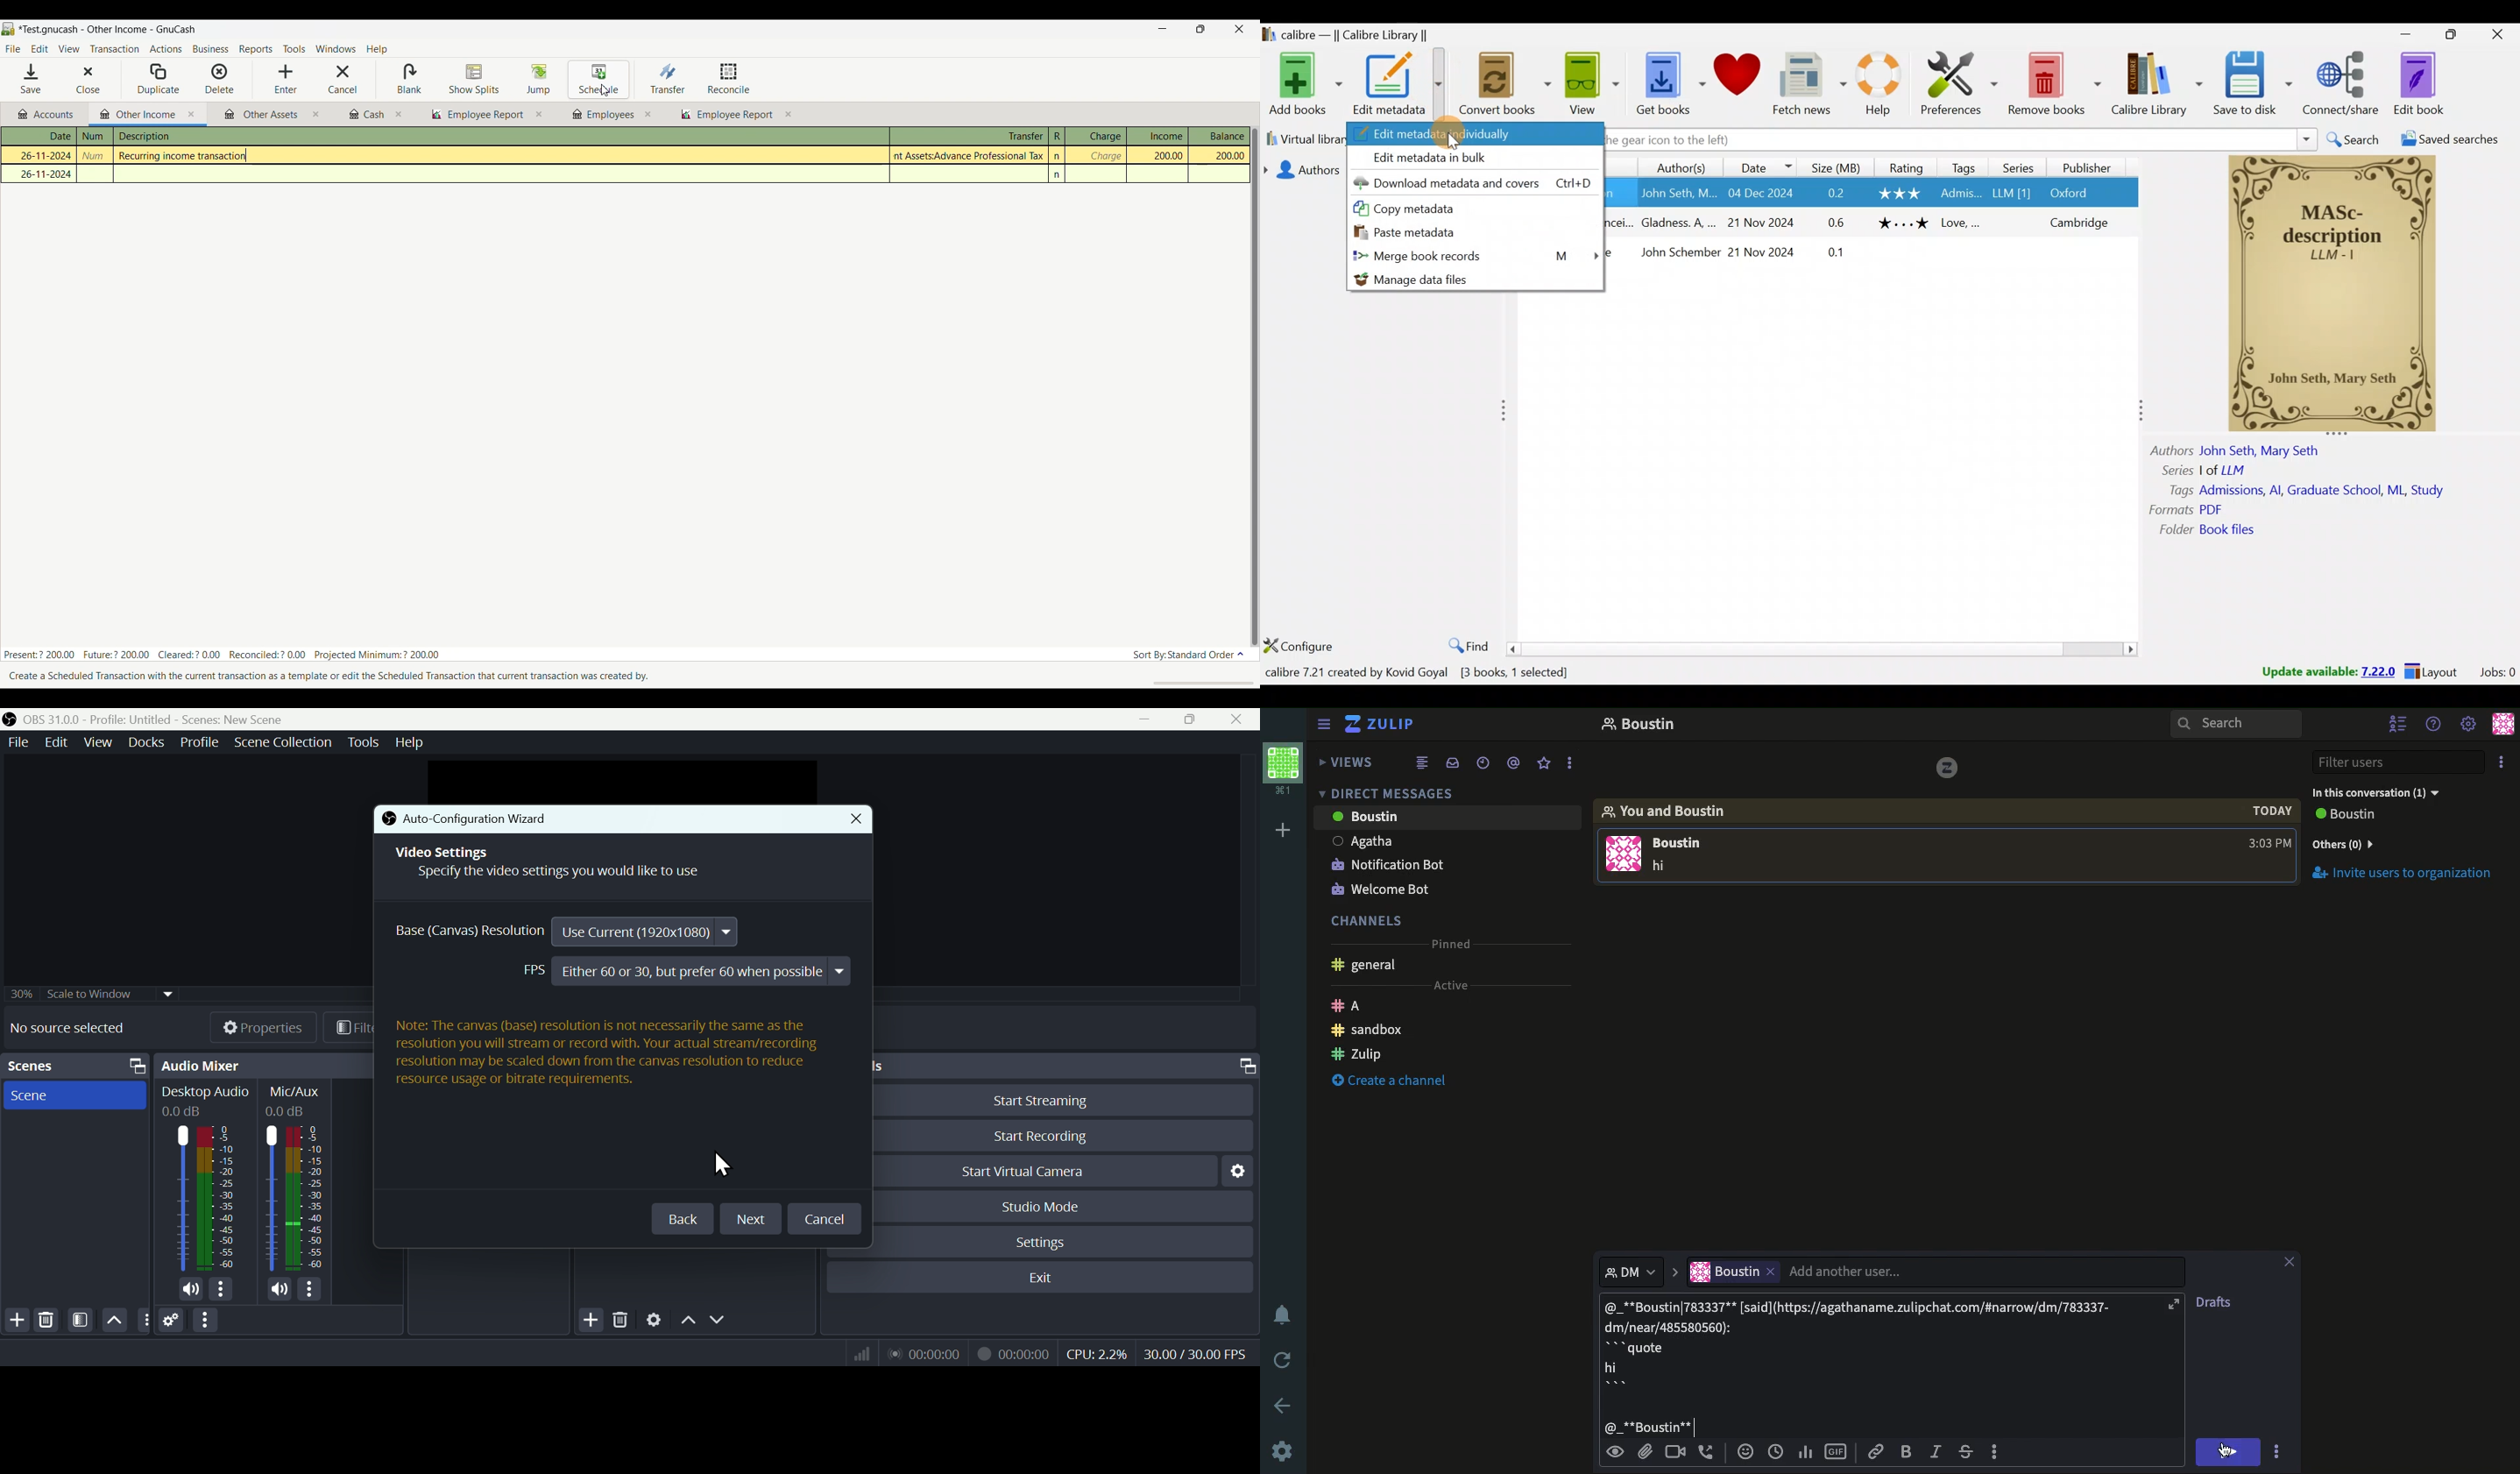  Describe the element at coordinates (196, 742) in the screenshot. I see `Profile` at that location.